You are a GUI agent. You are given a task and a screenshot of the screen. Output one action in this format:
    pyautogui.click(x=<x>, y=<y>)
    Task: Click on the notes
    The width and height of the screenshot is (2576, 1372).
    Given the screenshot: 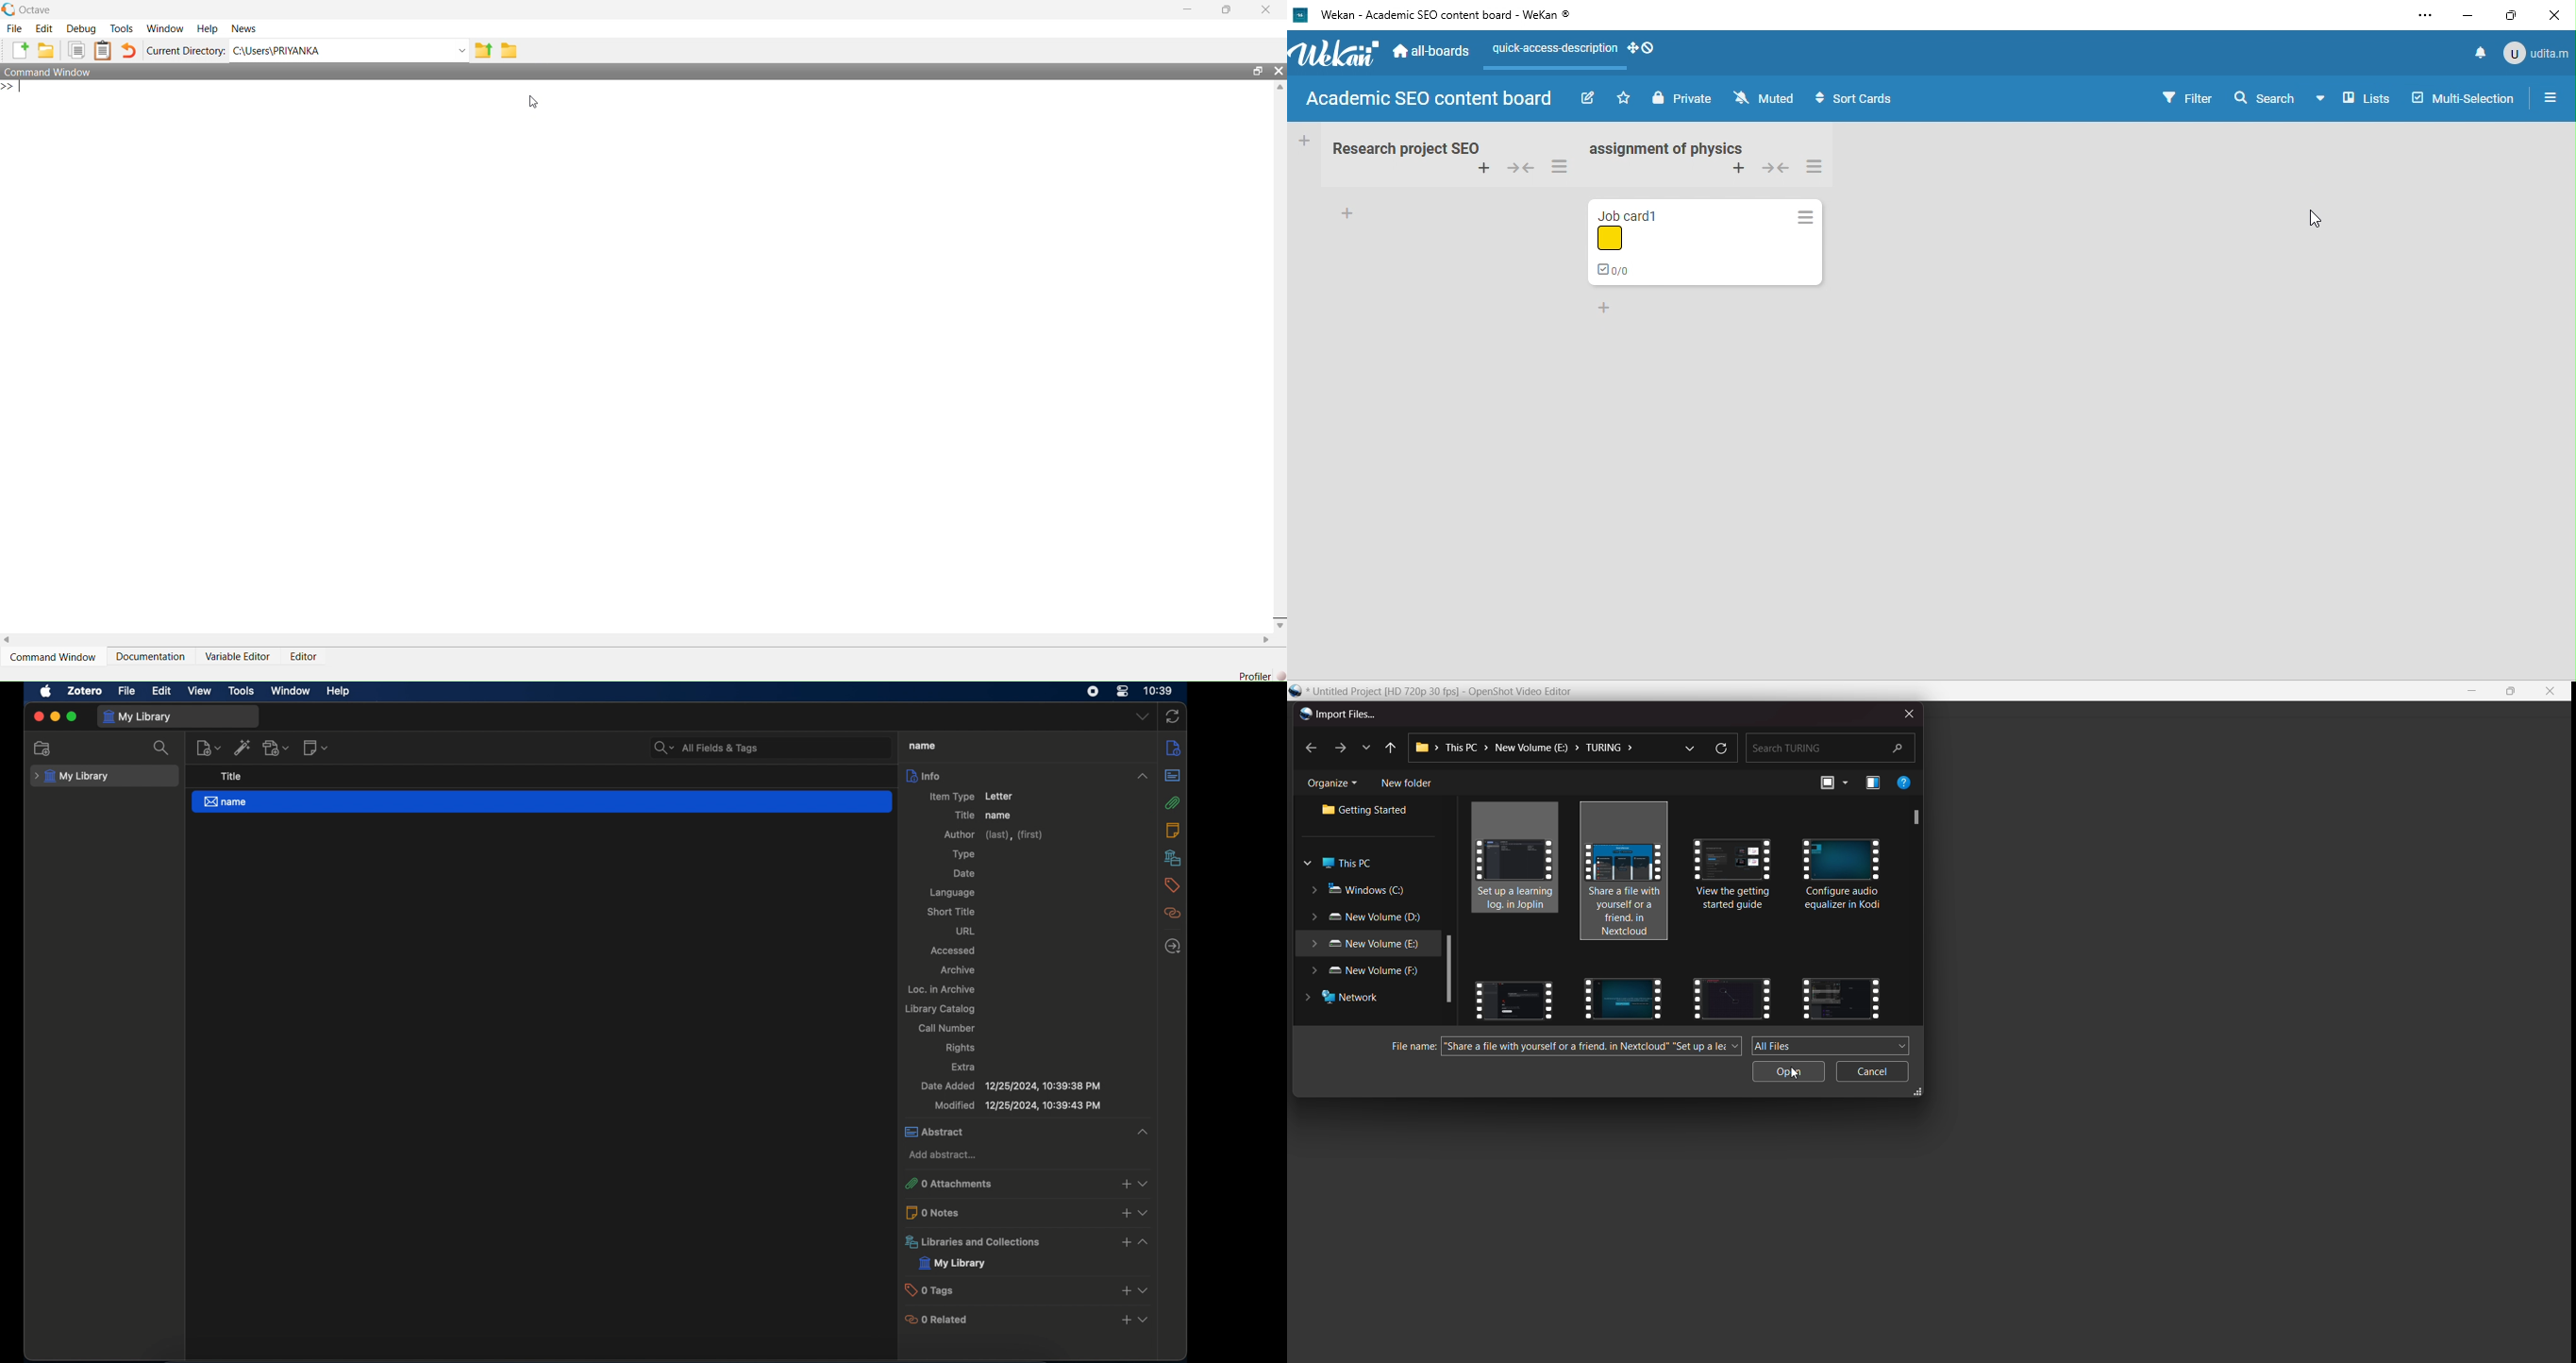 What is the action you would take?
    pyautogui.click(x=1173, y=830)
    